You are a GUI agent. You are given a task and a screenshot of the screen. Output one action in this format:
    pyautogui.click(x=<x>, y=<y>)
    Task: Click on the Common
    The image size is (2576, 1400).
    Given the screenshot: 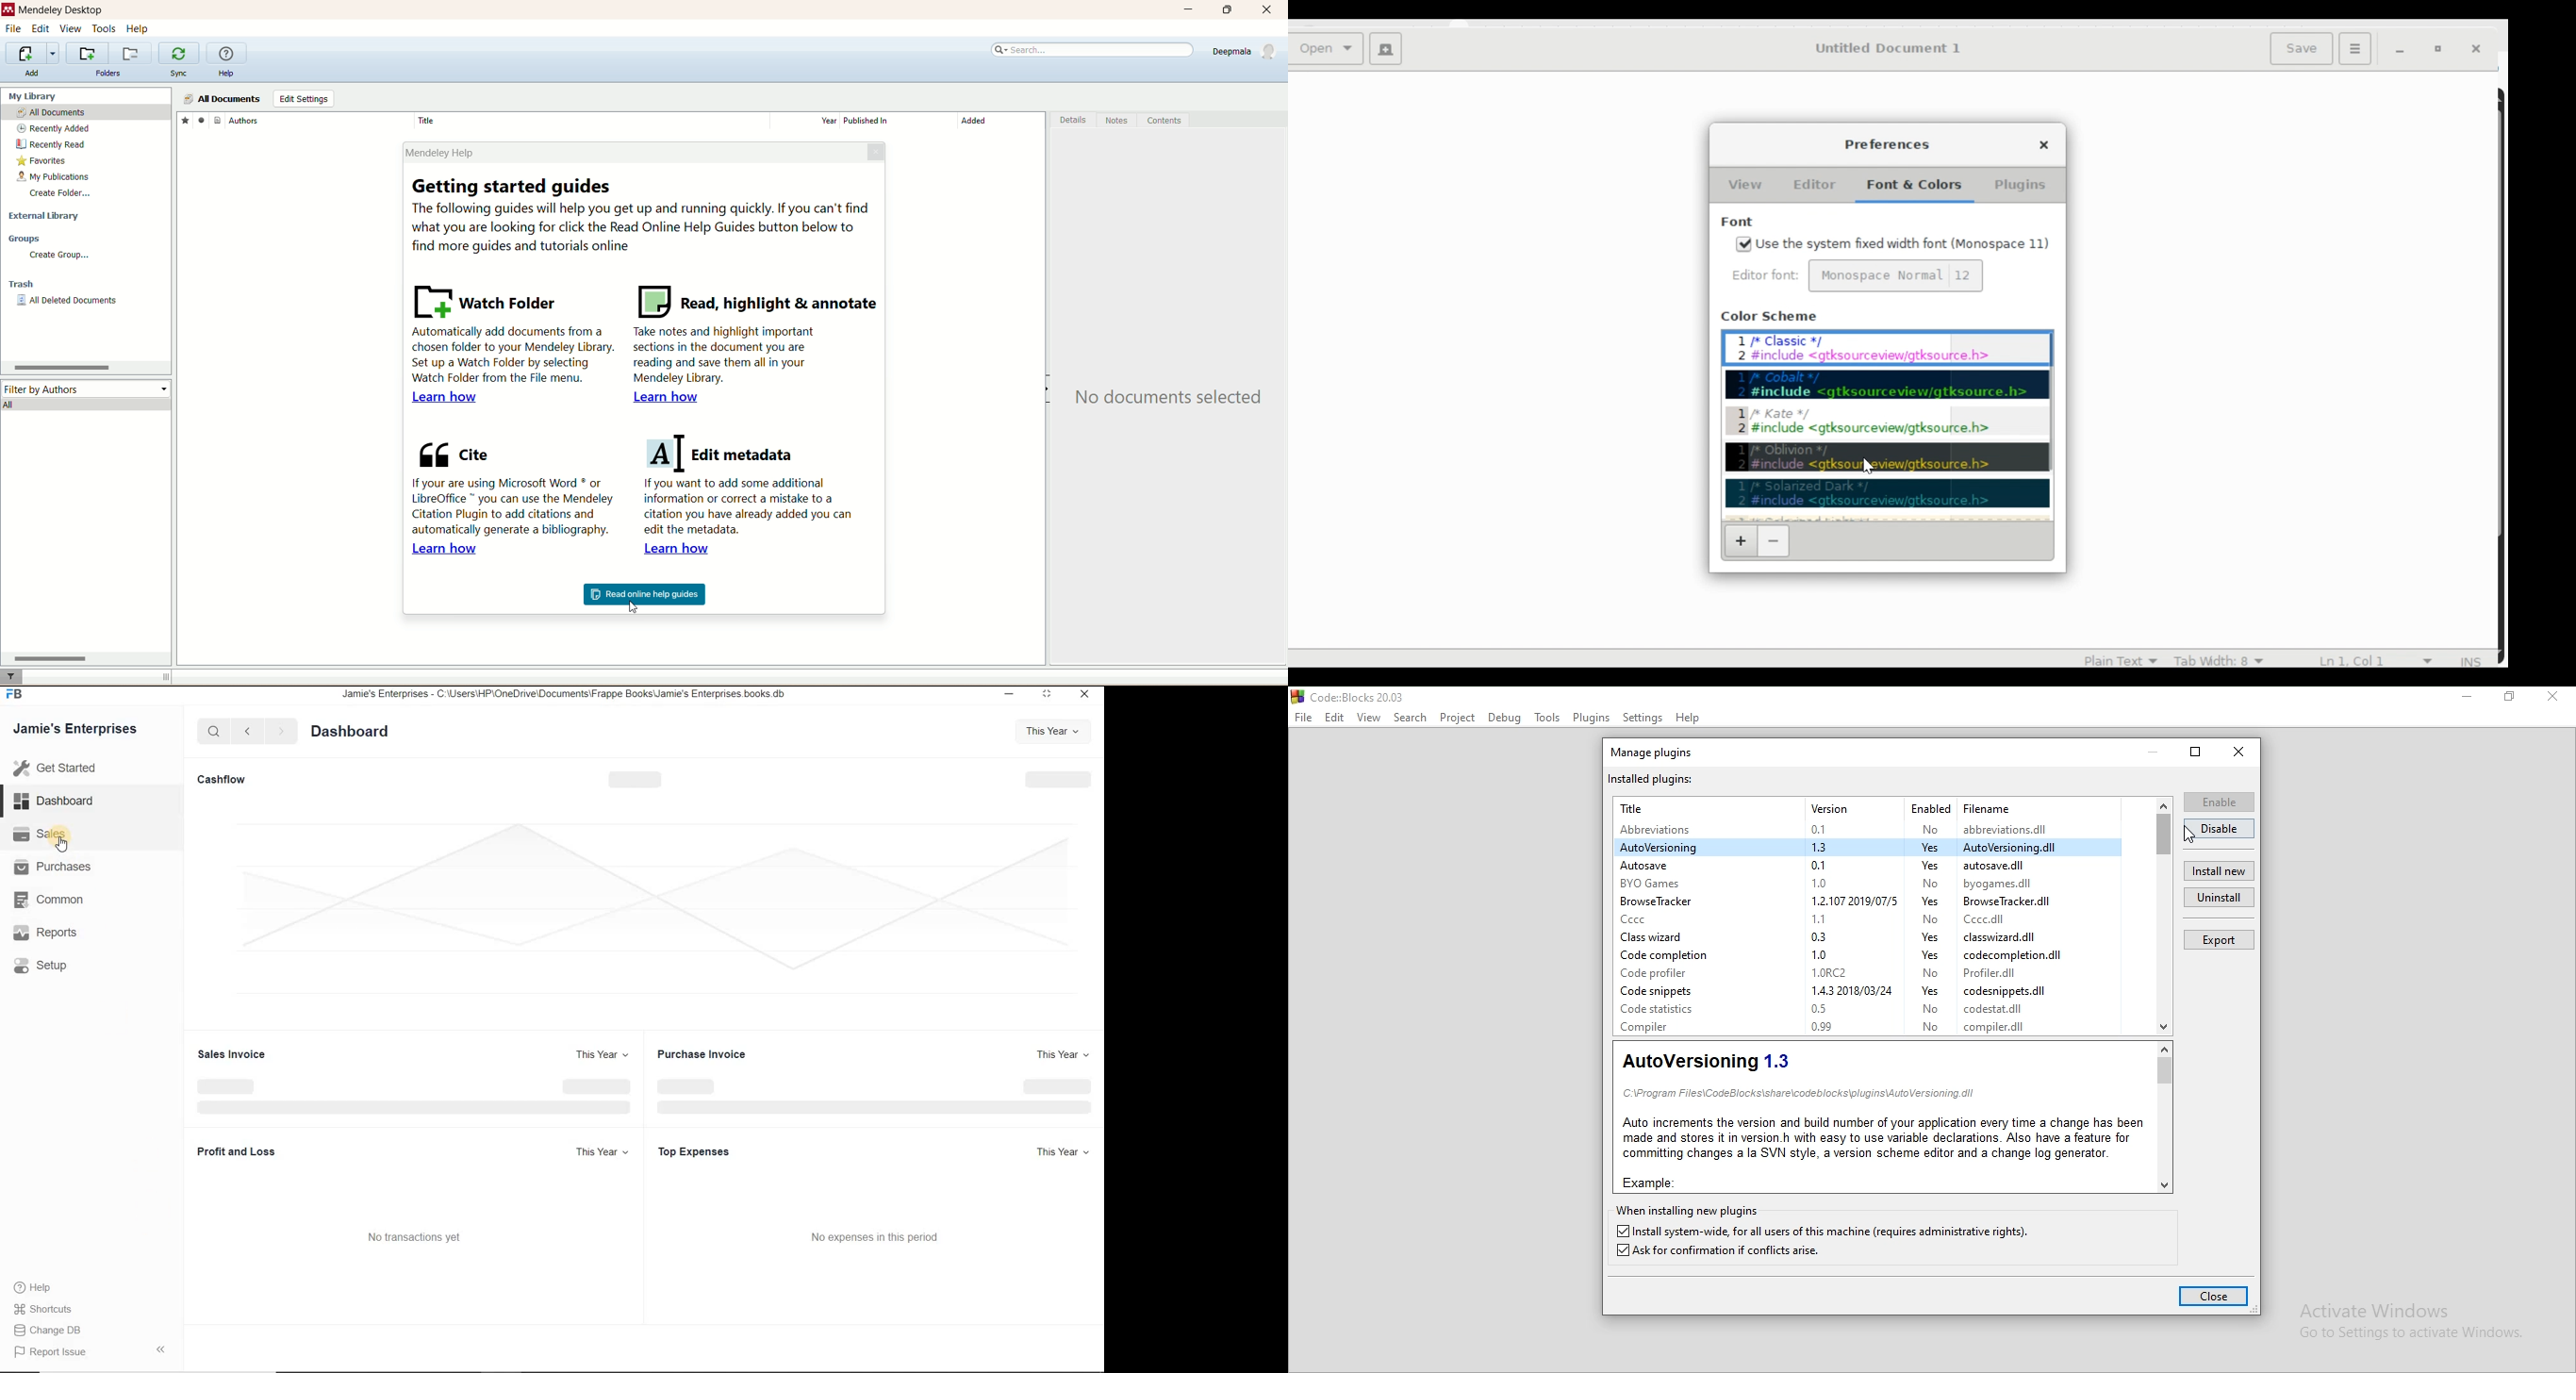 What is the action you would take?
    pyautogui.click(x=54, y=900)
    